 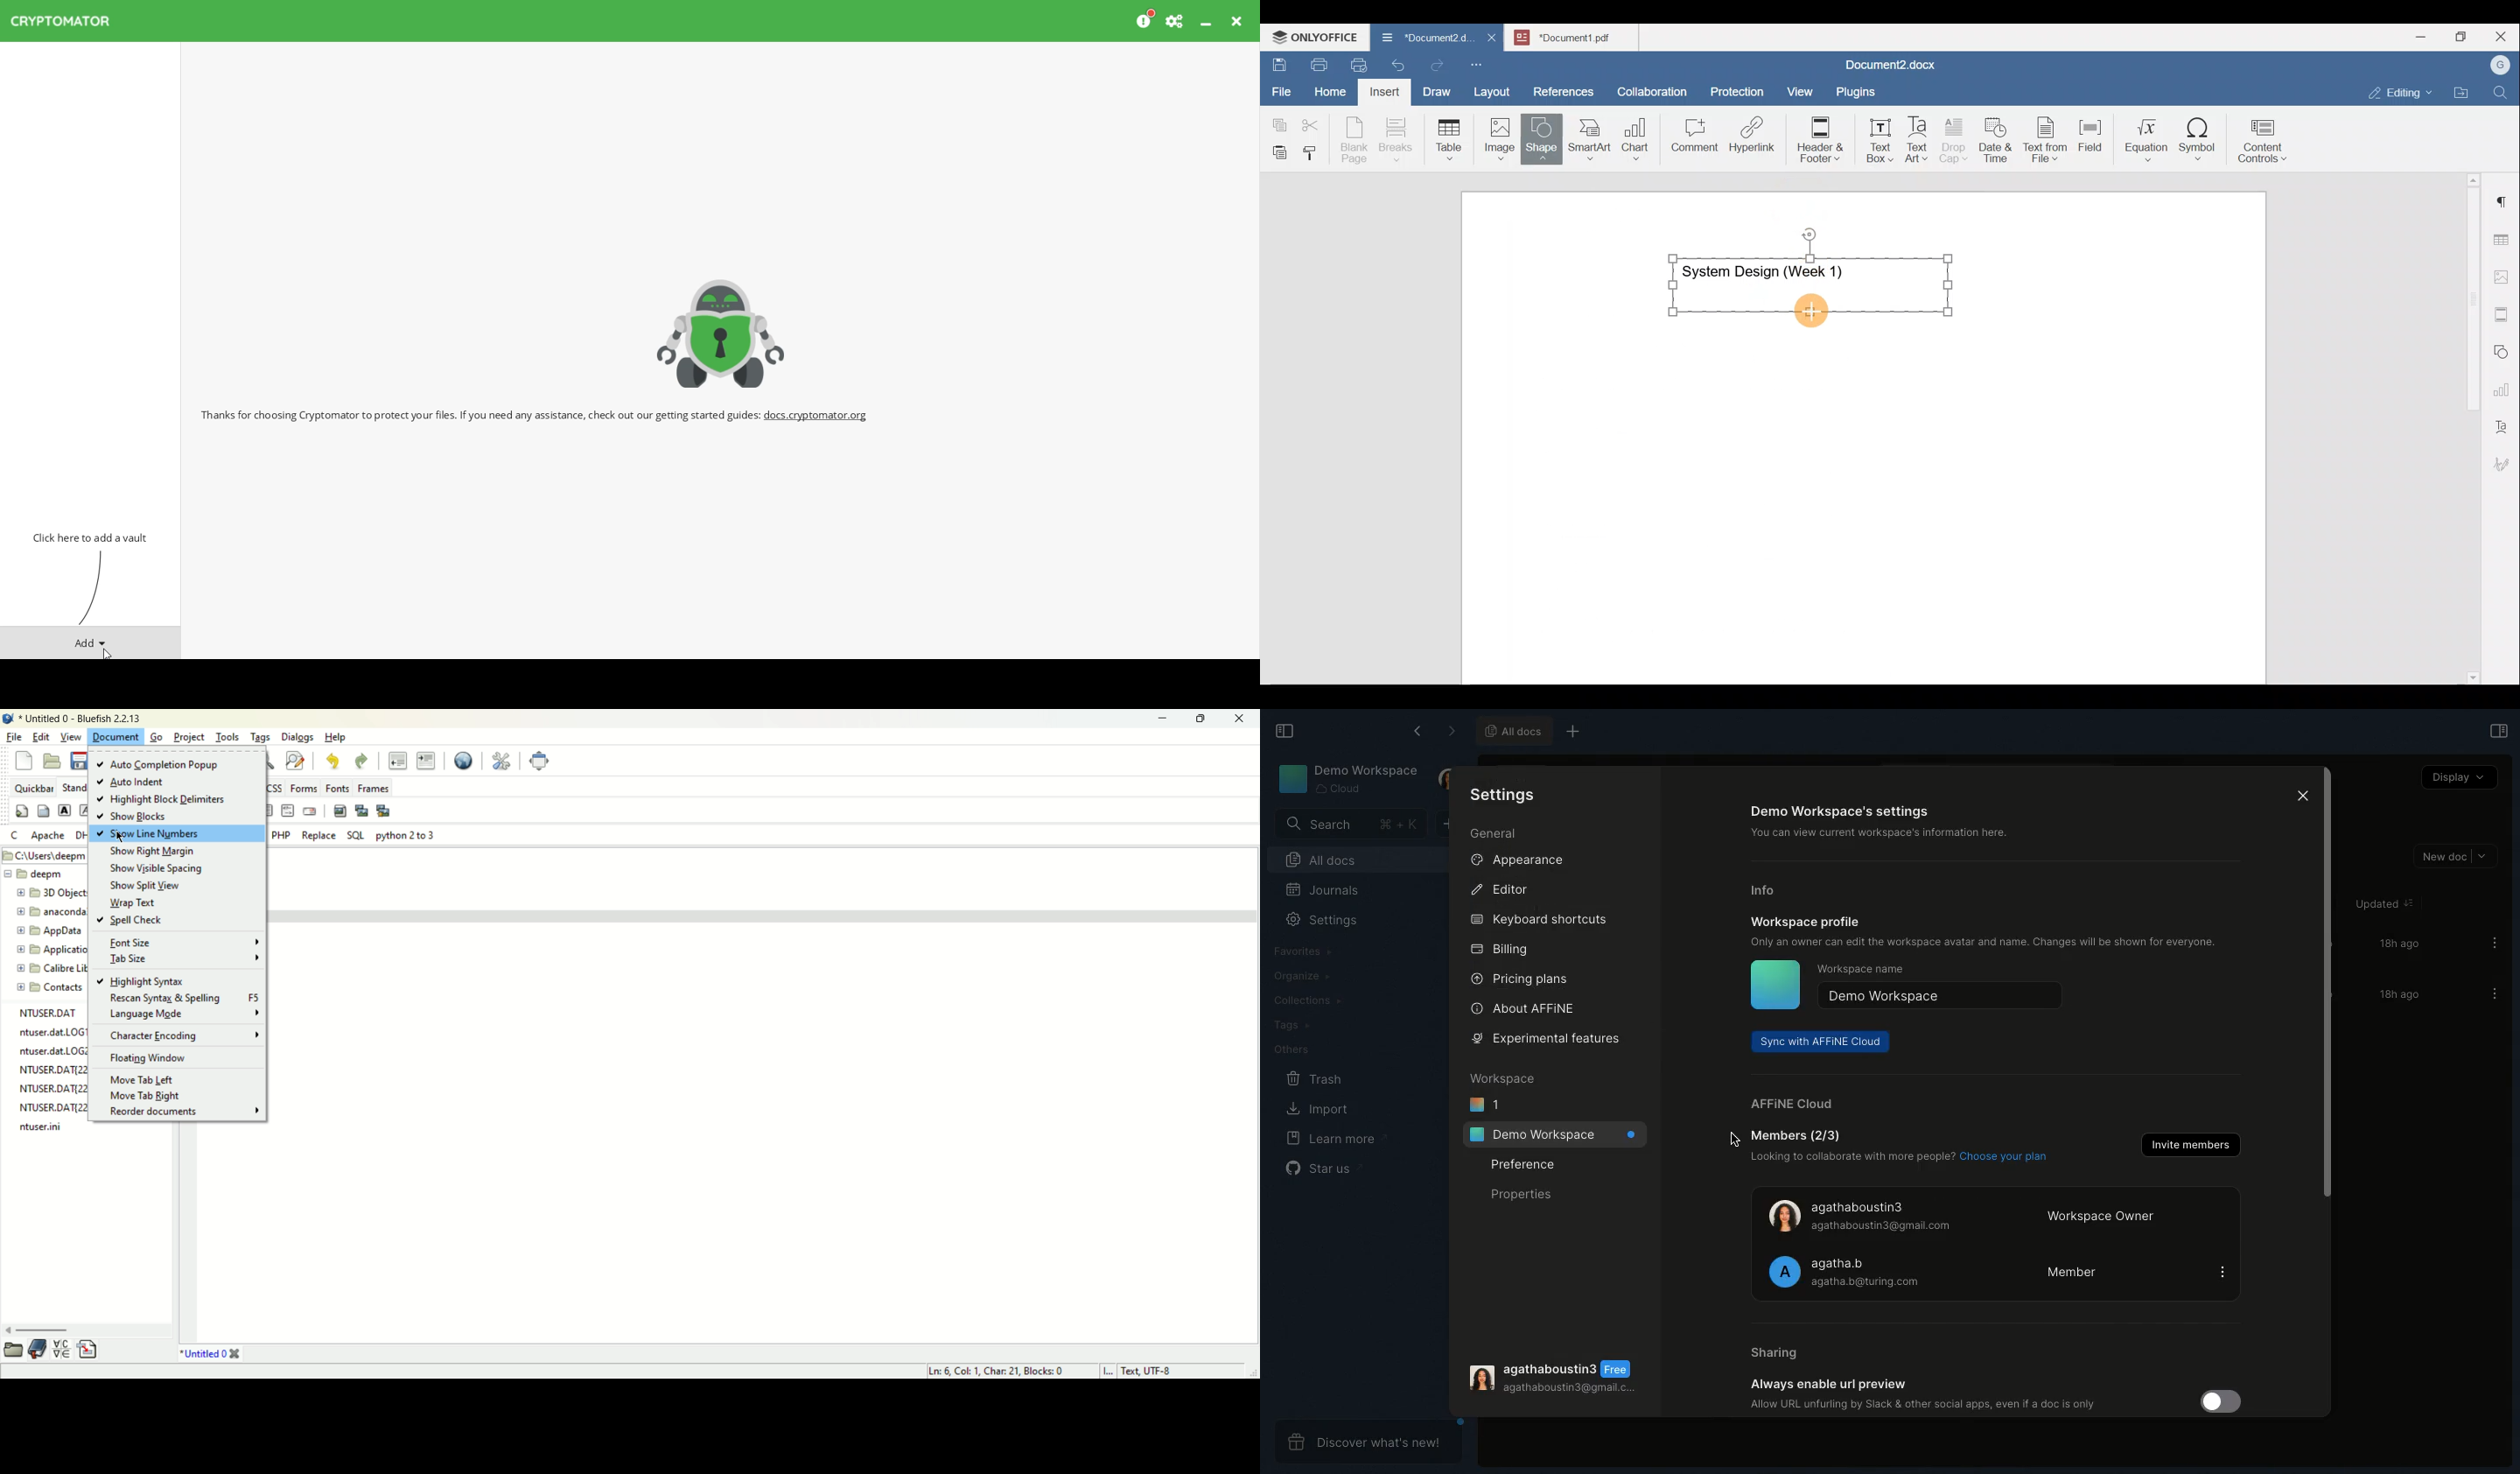 What do you see at coordinates (1367, 1442) in the screenshot?
I see `Discover what's new!` at bounding box center [1367, 1442].